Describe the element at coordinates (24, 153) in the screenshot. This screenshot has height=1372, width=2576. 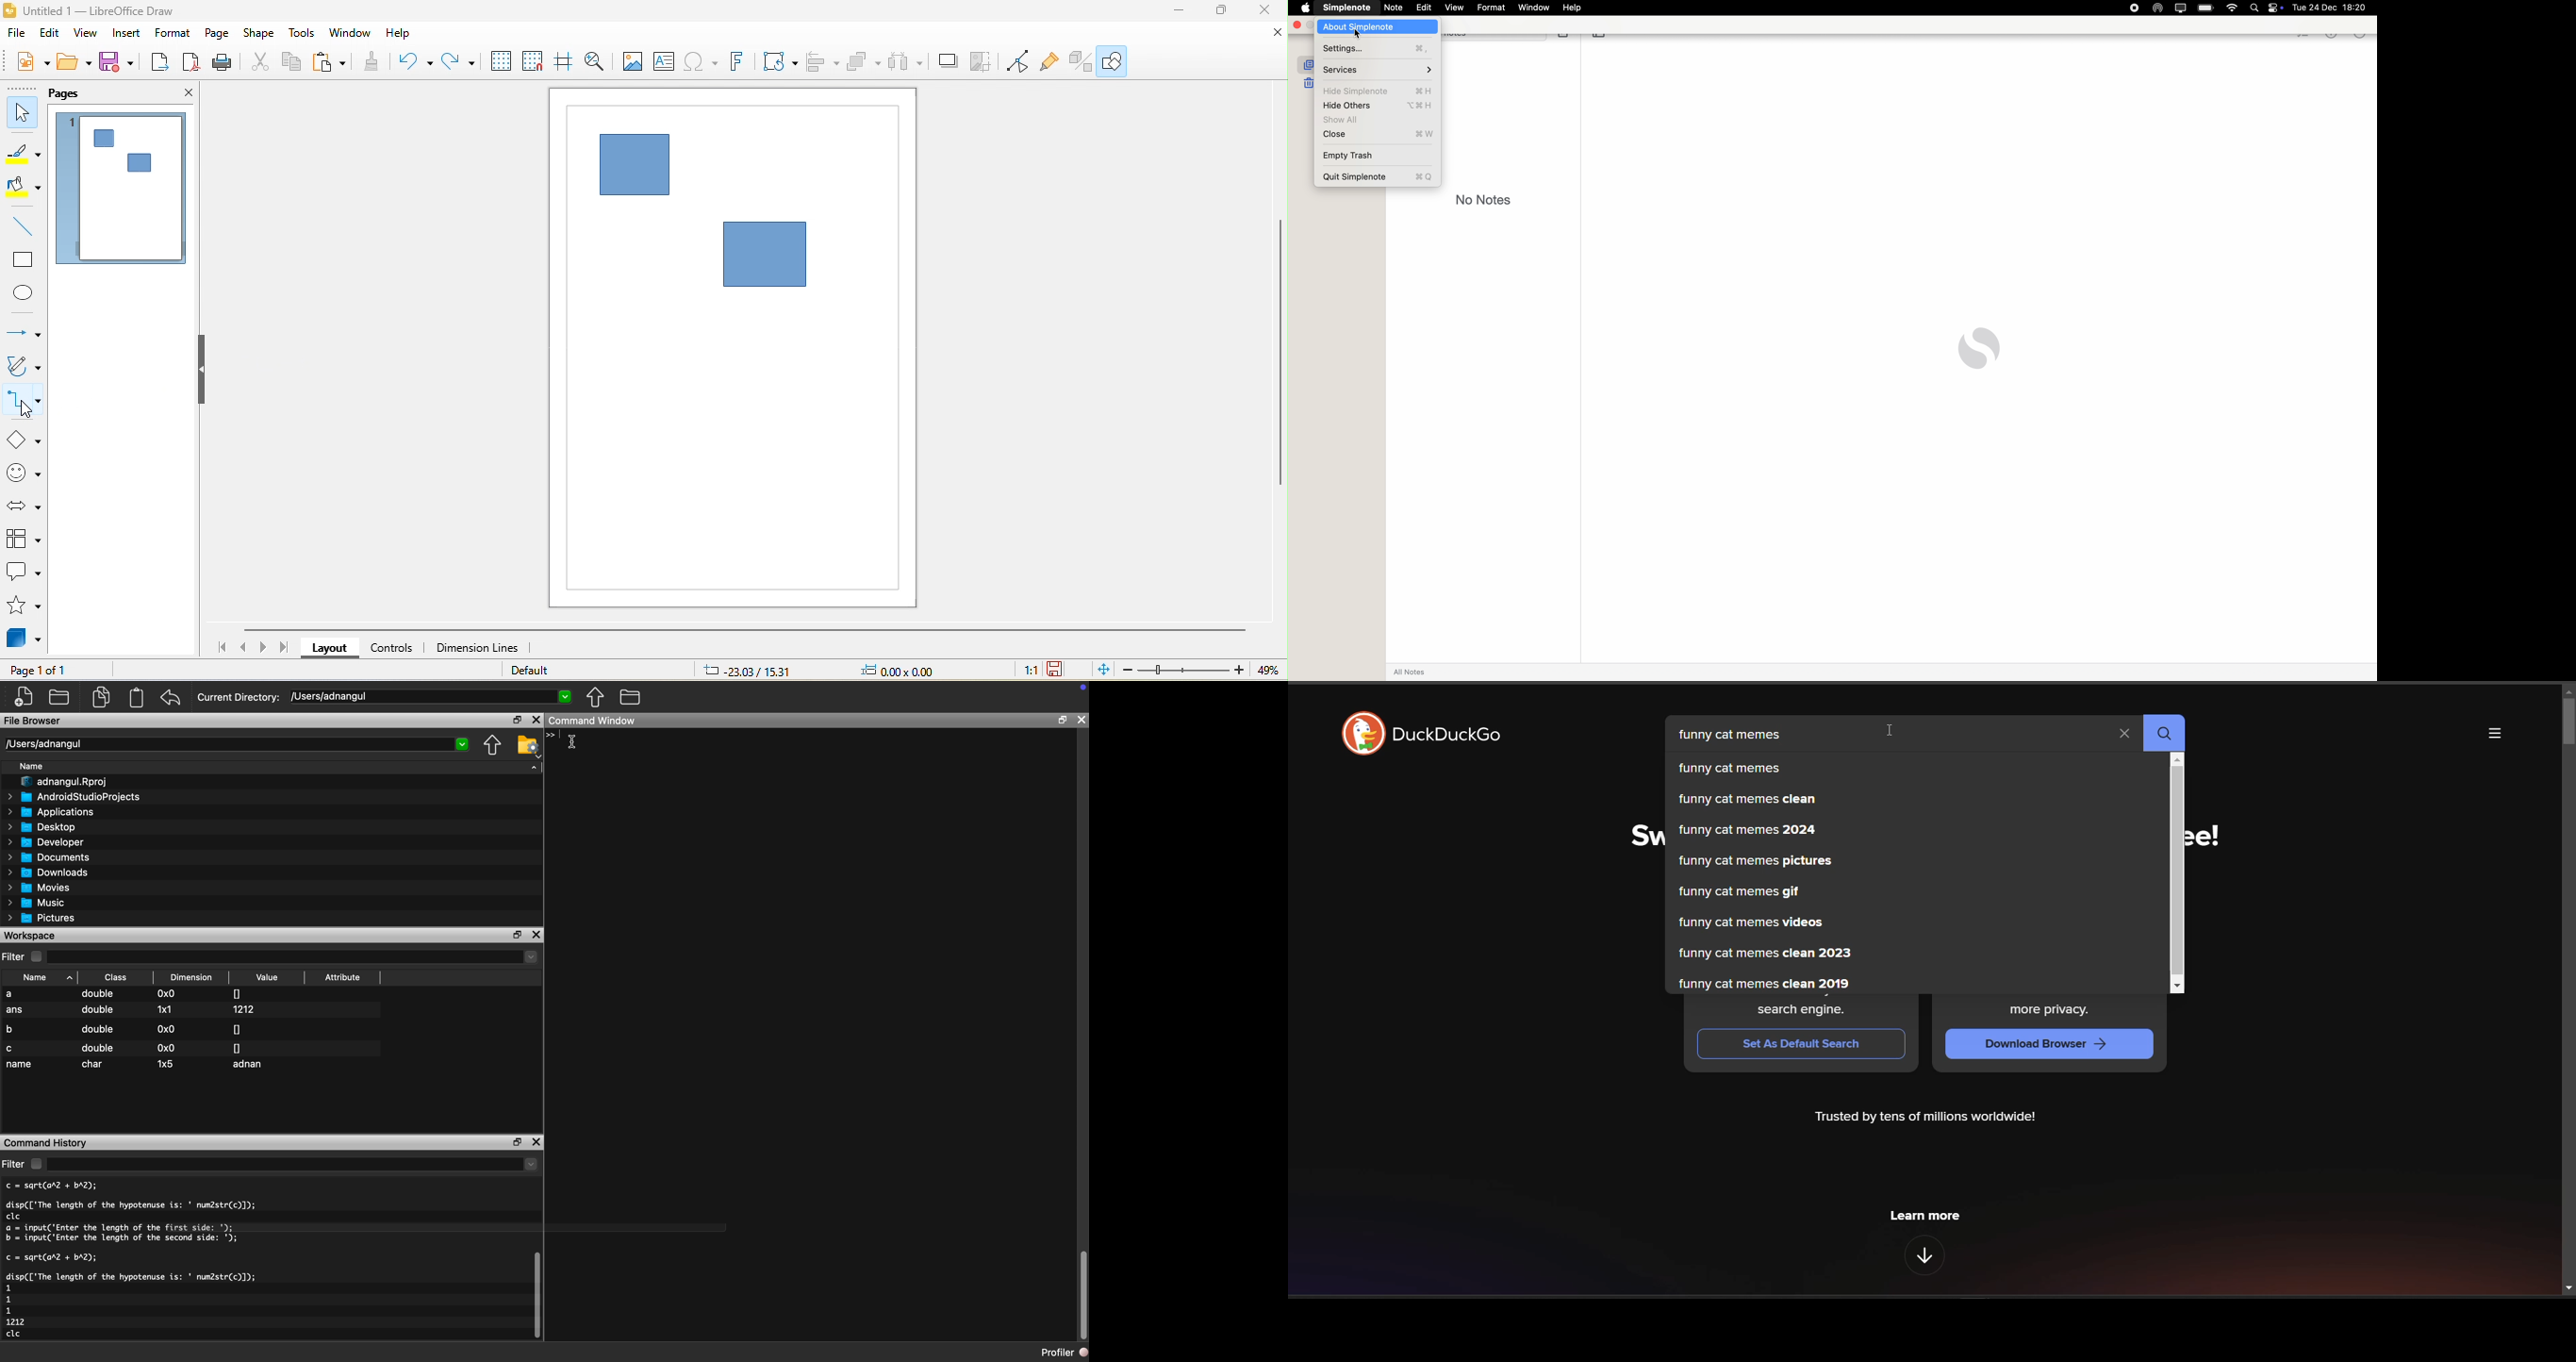
I see `line color` at that location.